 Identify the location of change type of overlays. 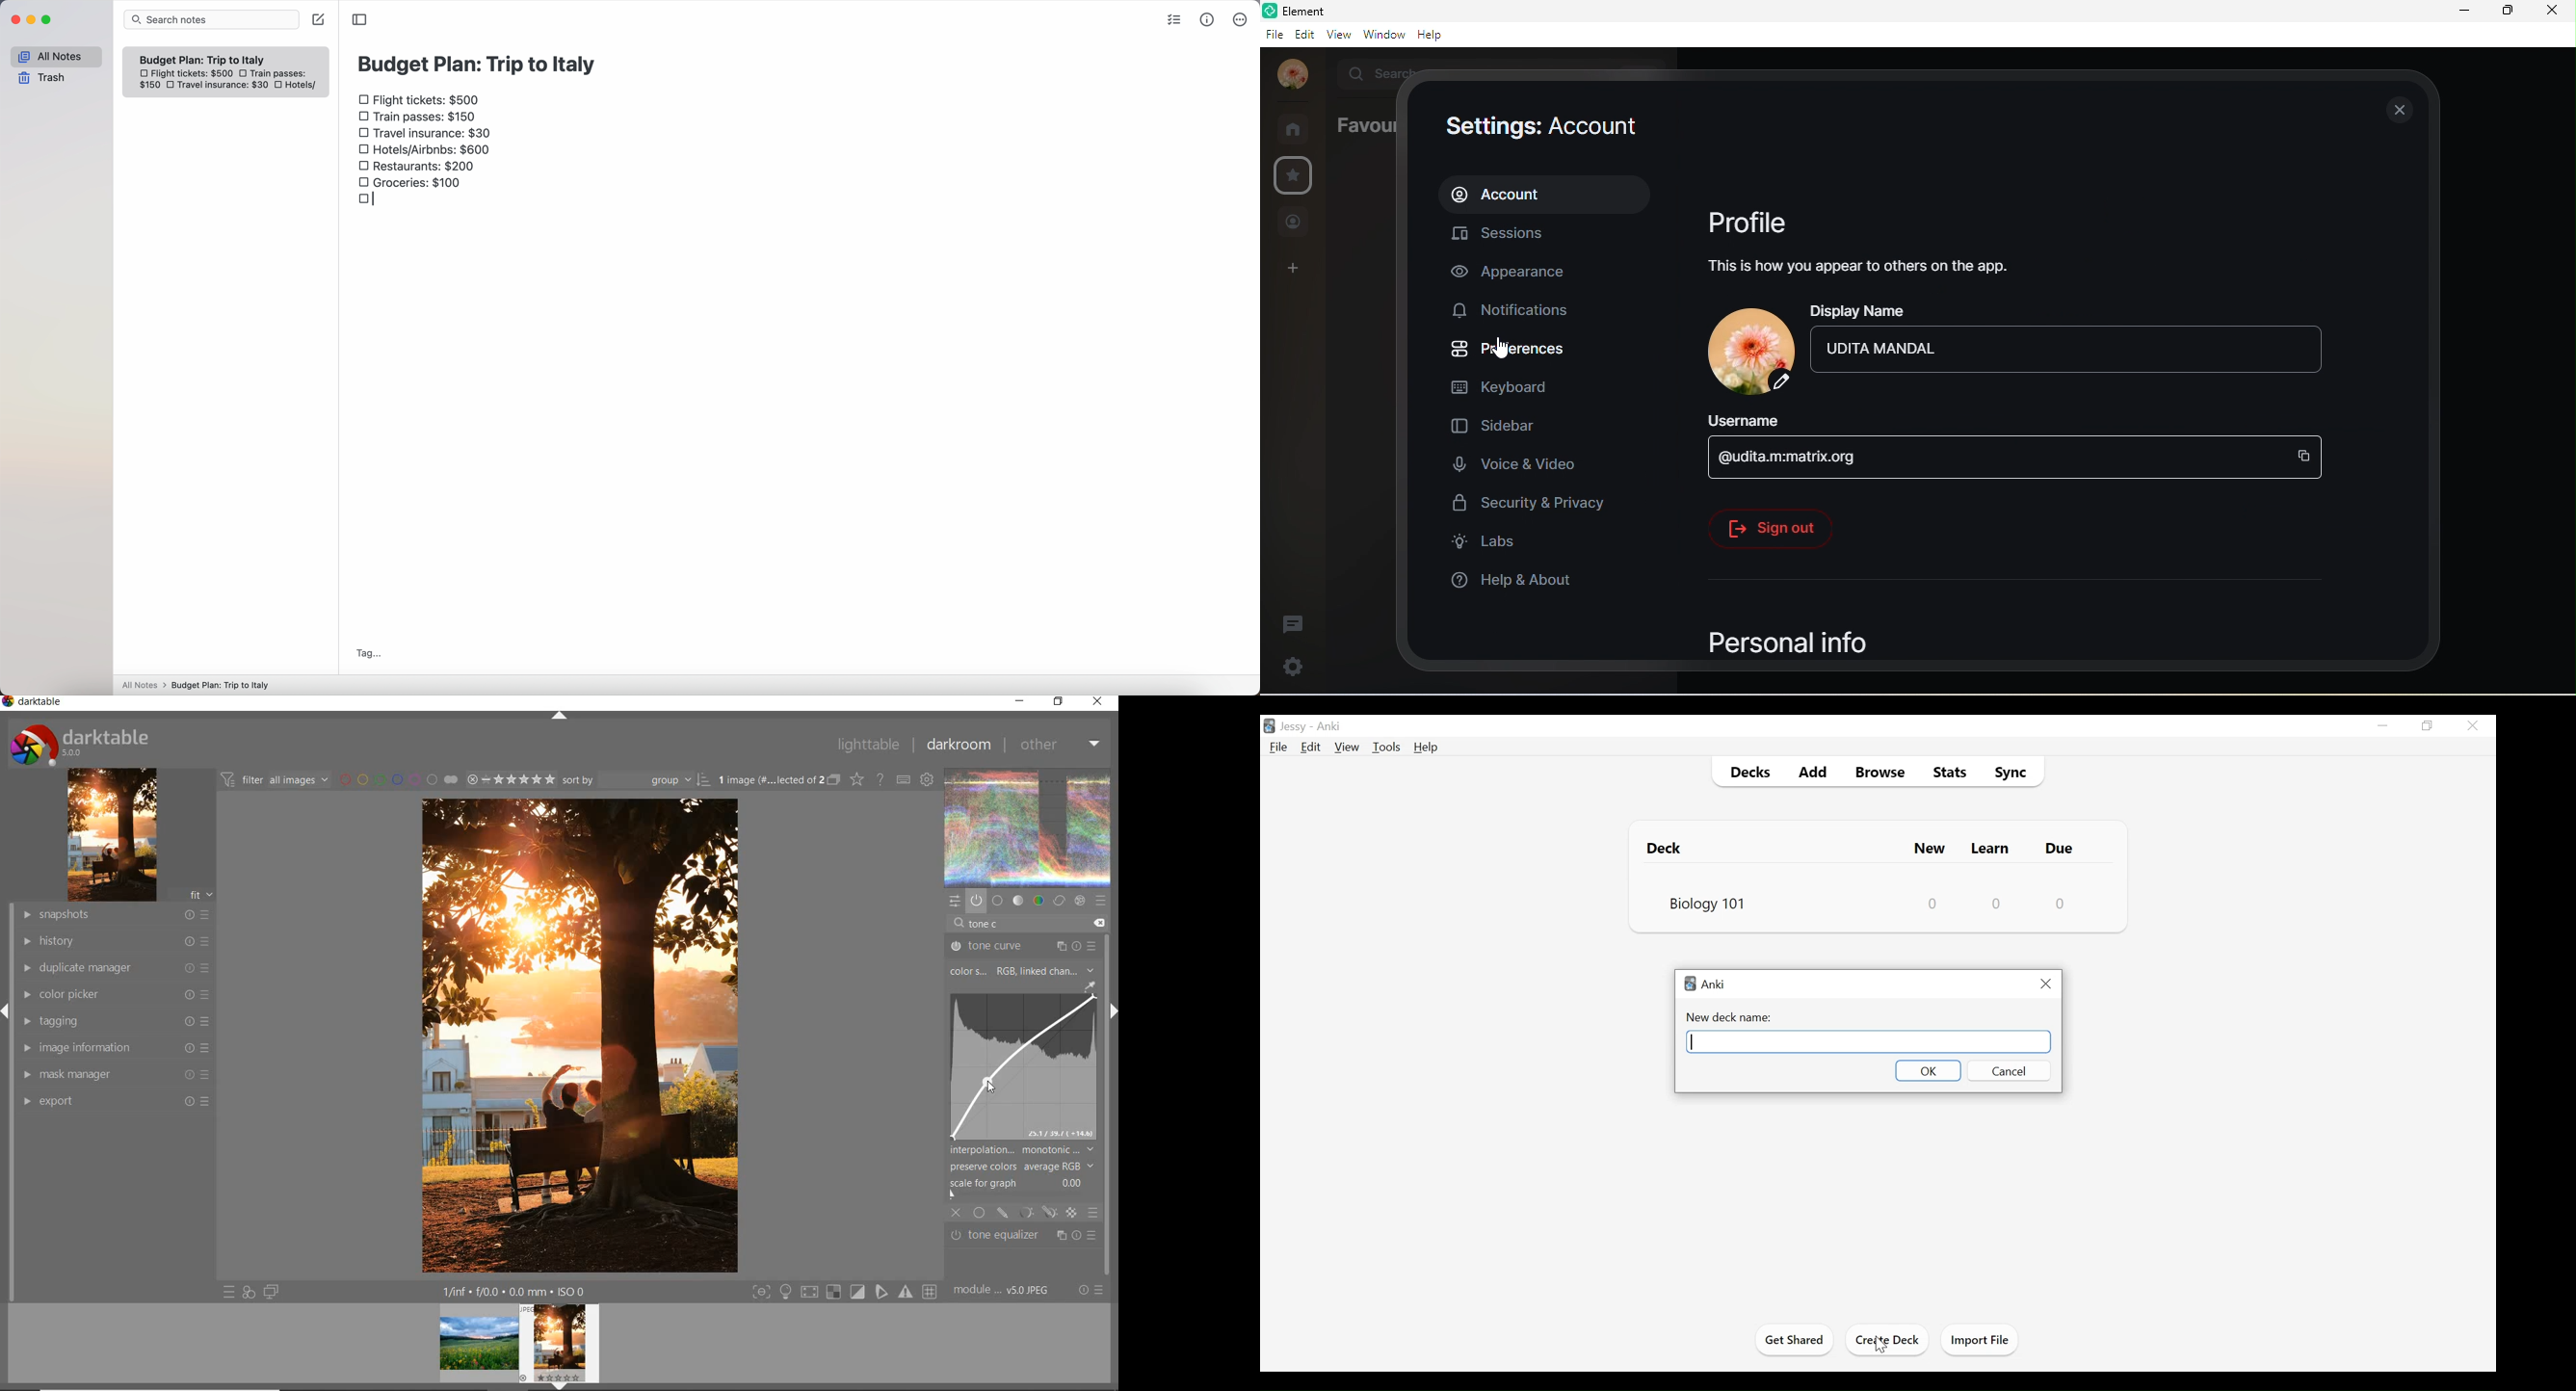
(858, 779).